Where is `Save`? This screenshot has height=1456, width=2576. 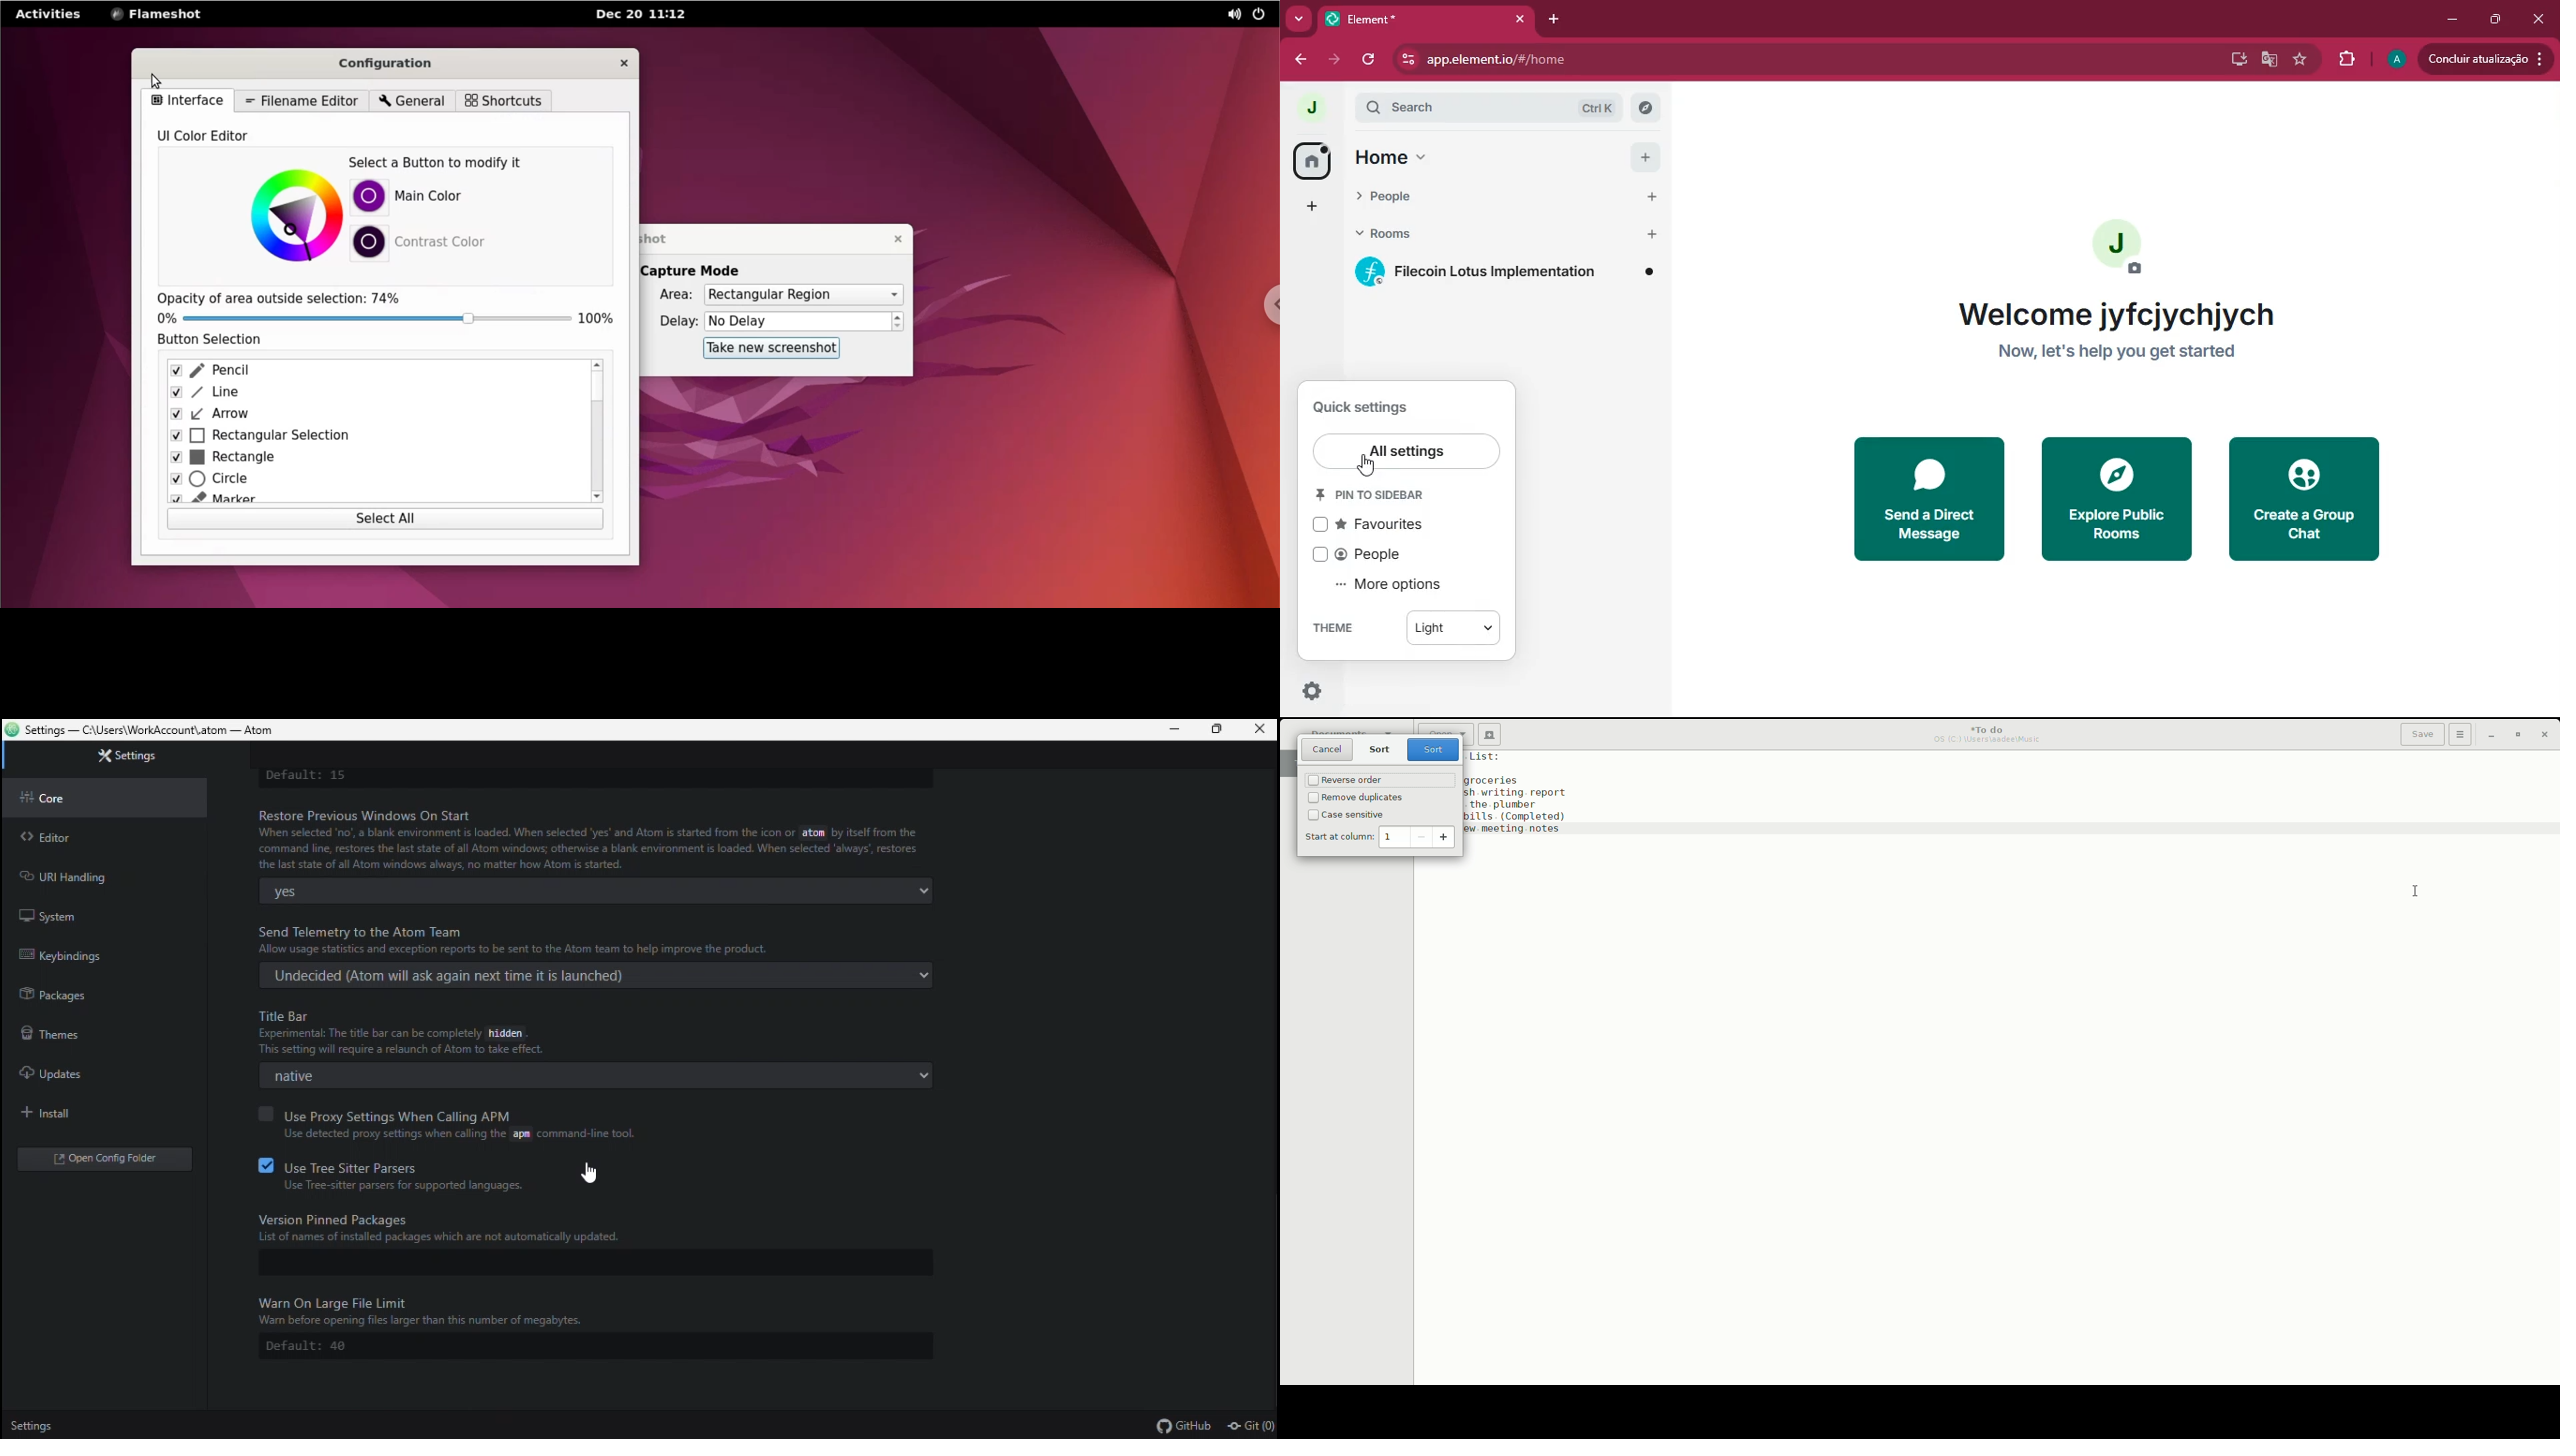
Save is located at coordinates (2423, 735).